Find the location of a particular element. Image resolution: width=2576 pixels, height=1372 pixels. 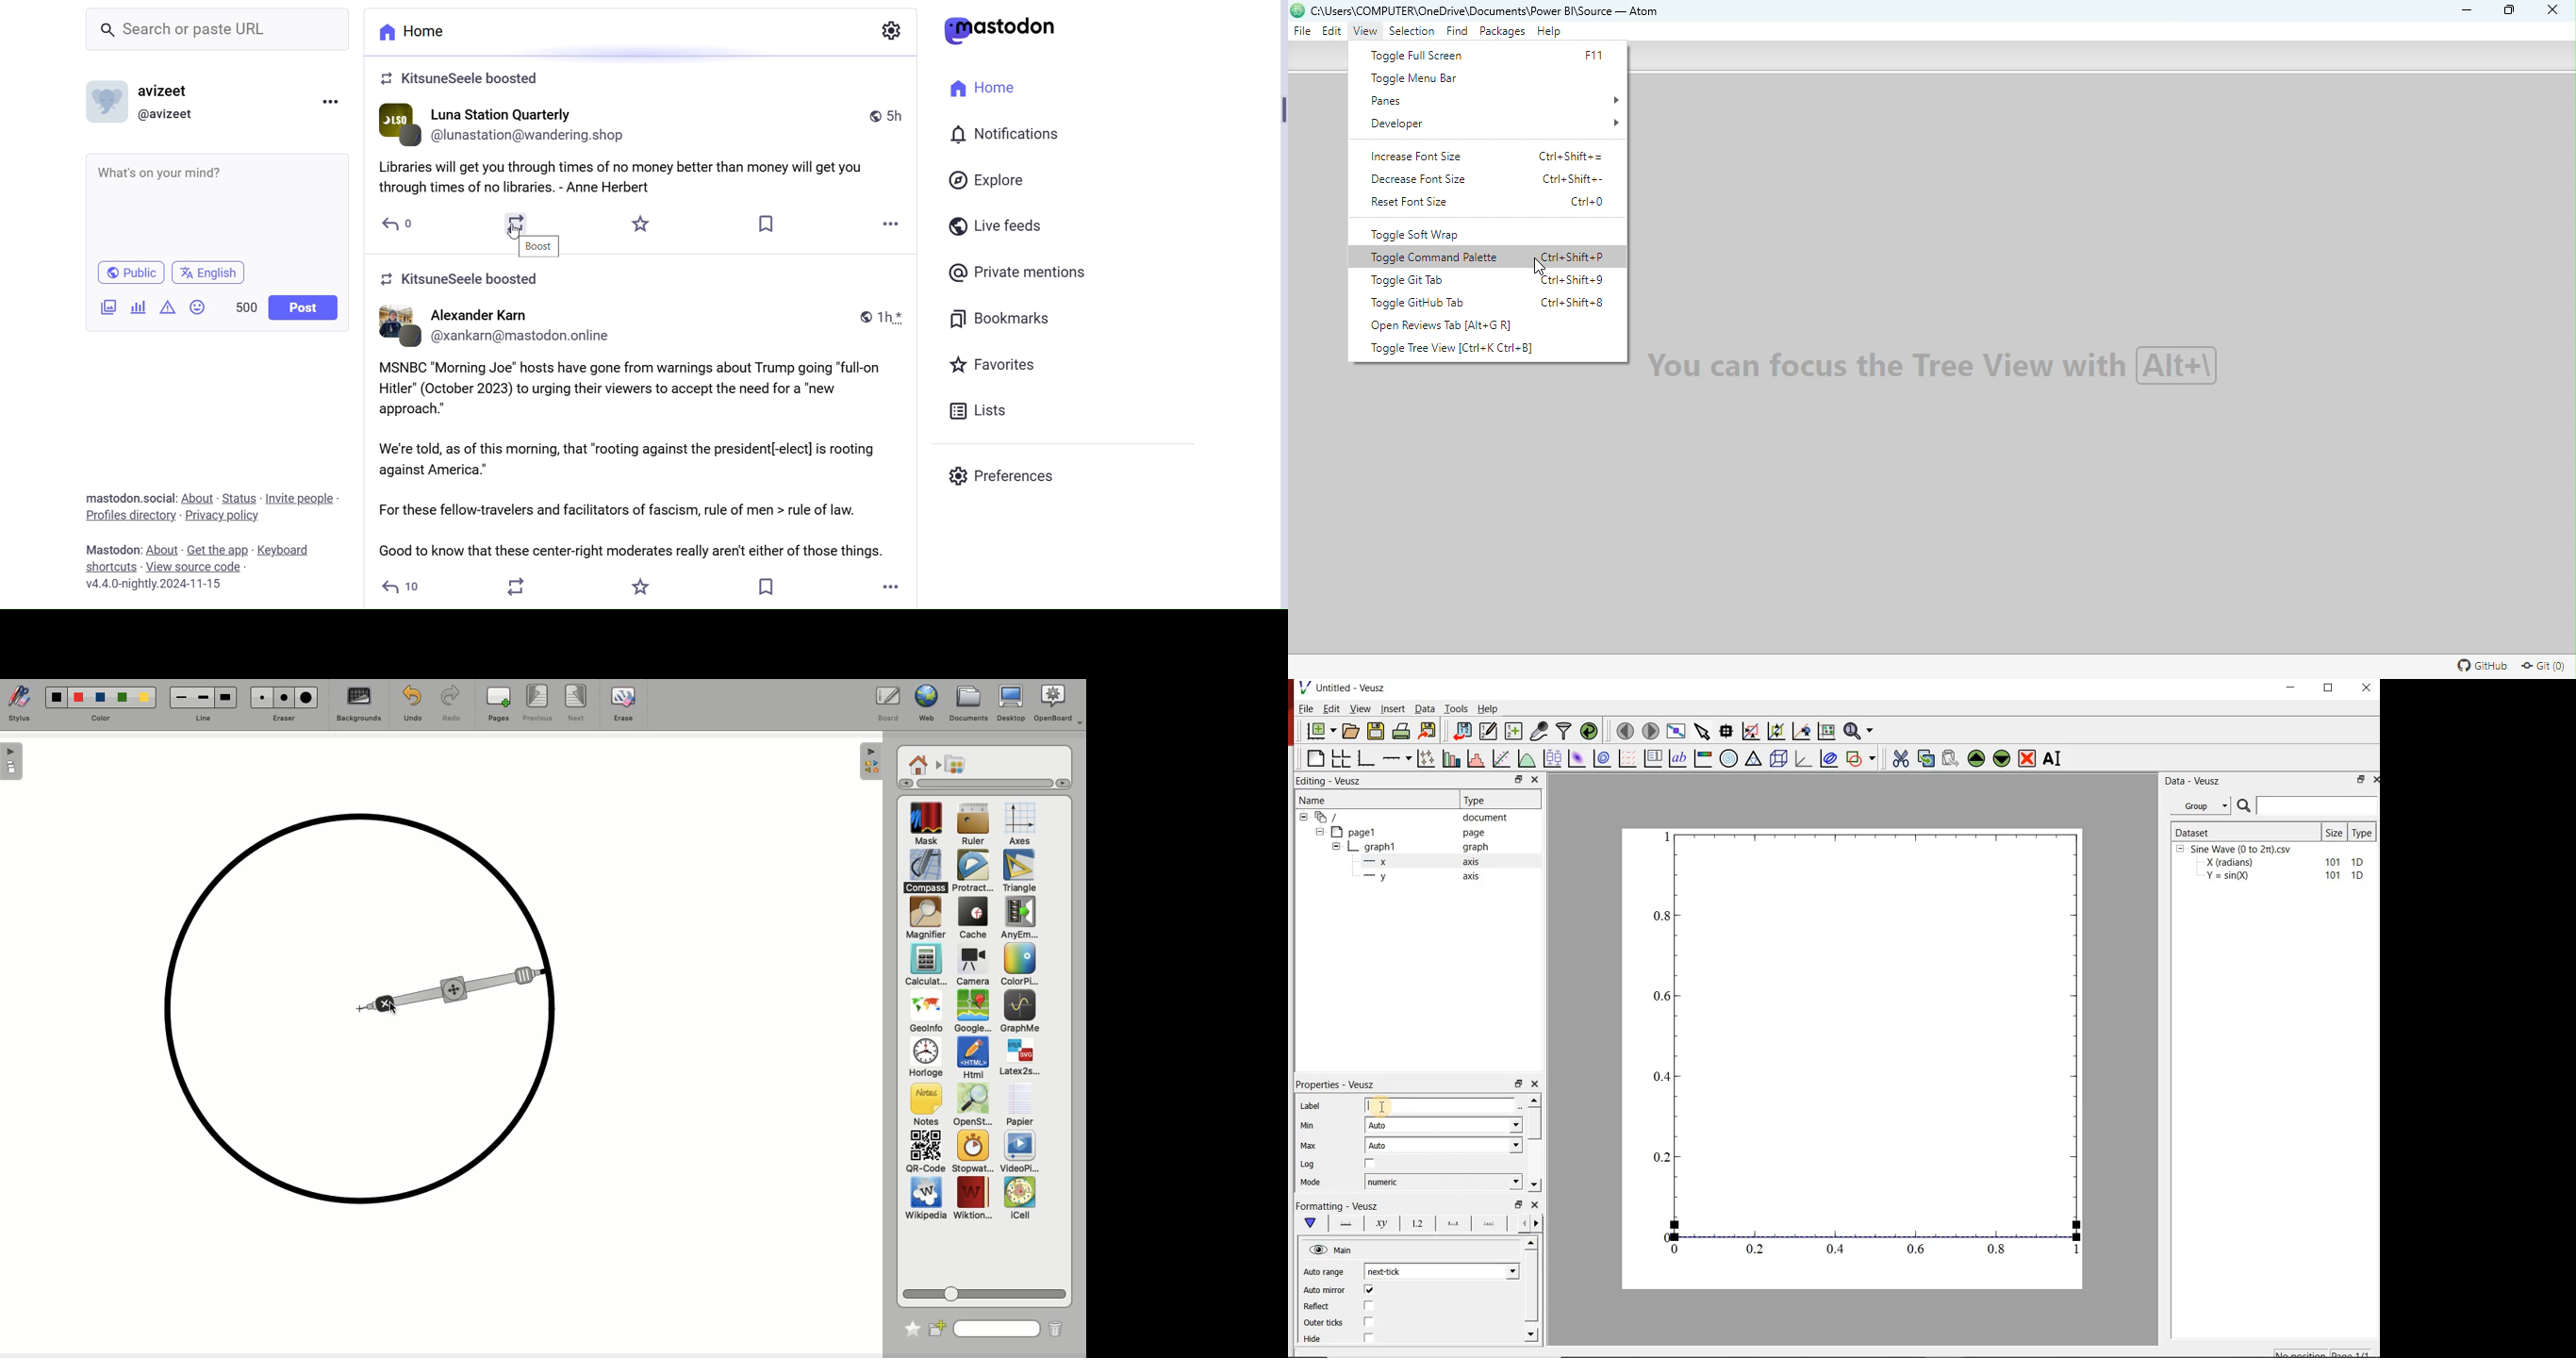

Version is located at coordinates (165, 584).